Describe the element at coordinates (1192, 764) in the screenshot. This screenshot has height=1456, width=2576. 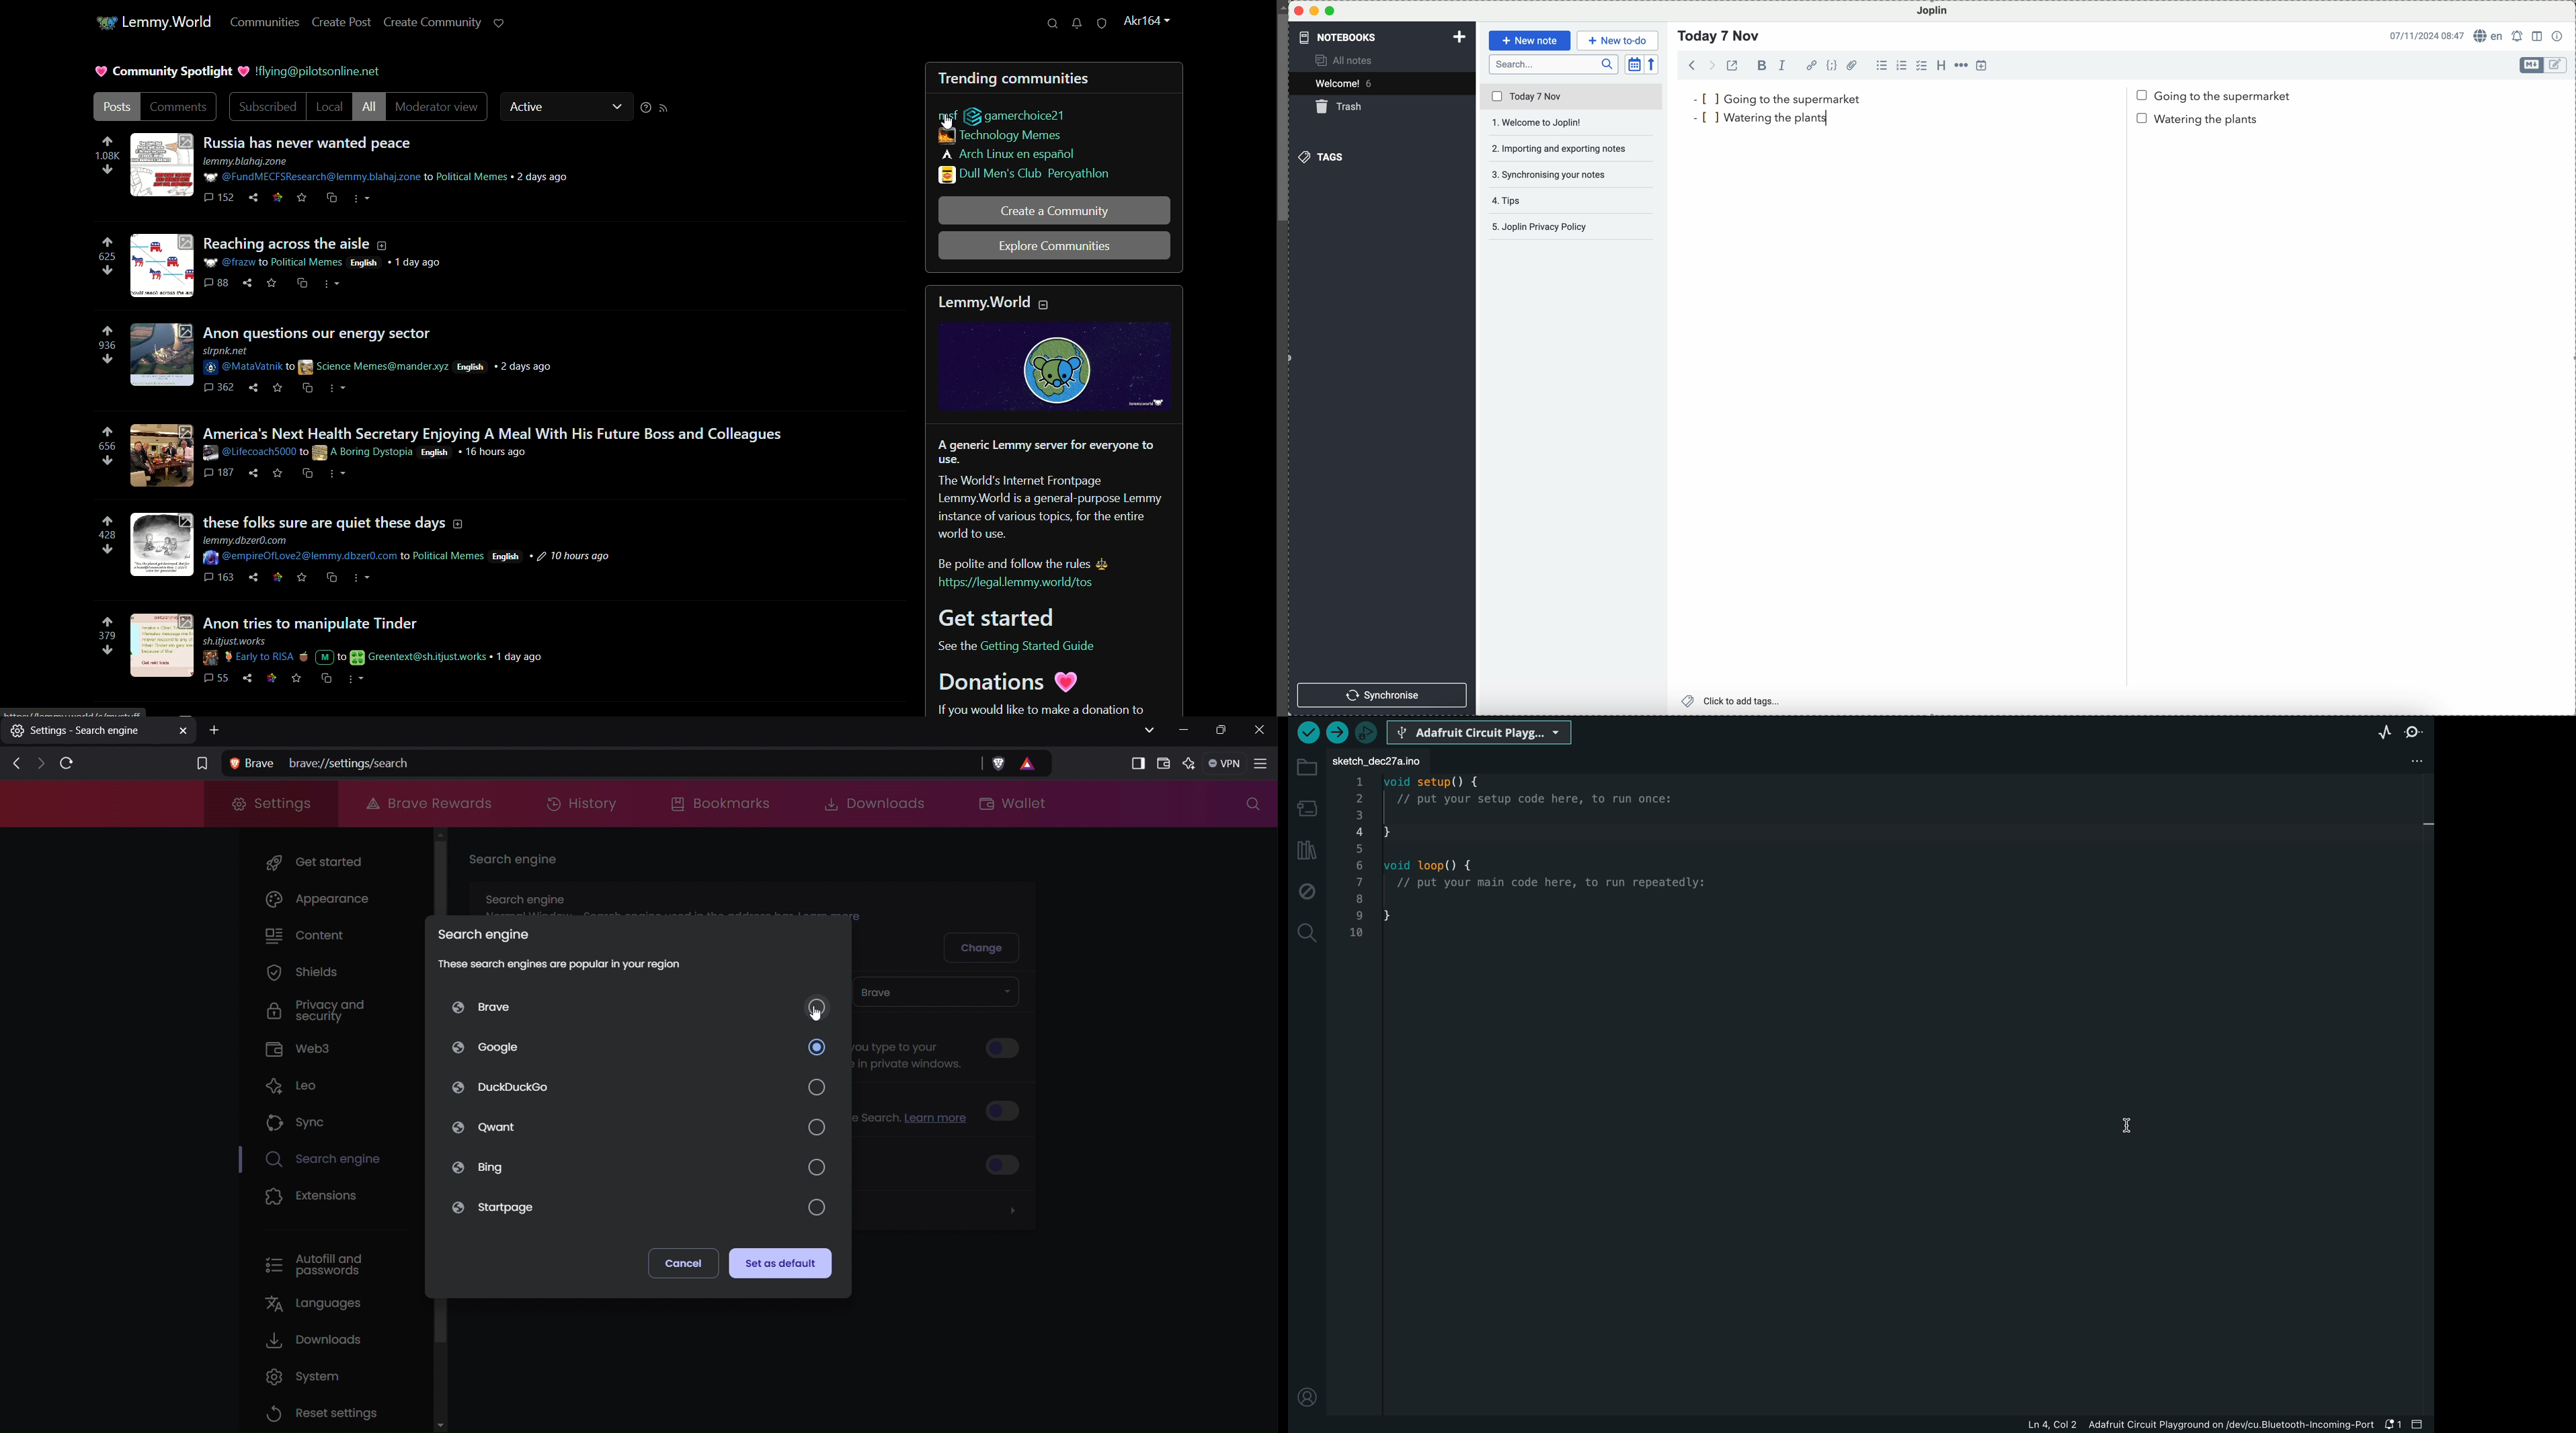
I see `Leo AI` at that location.